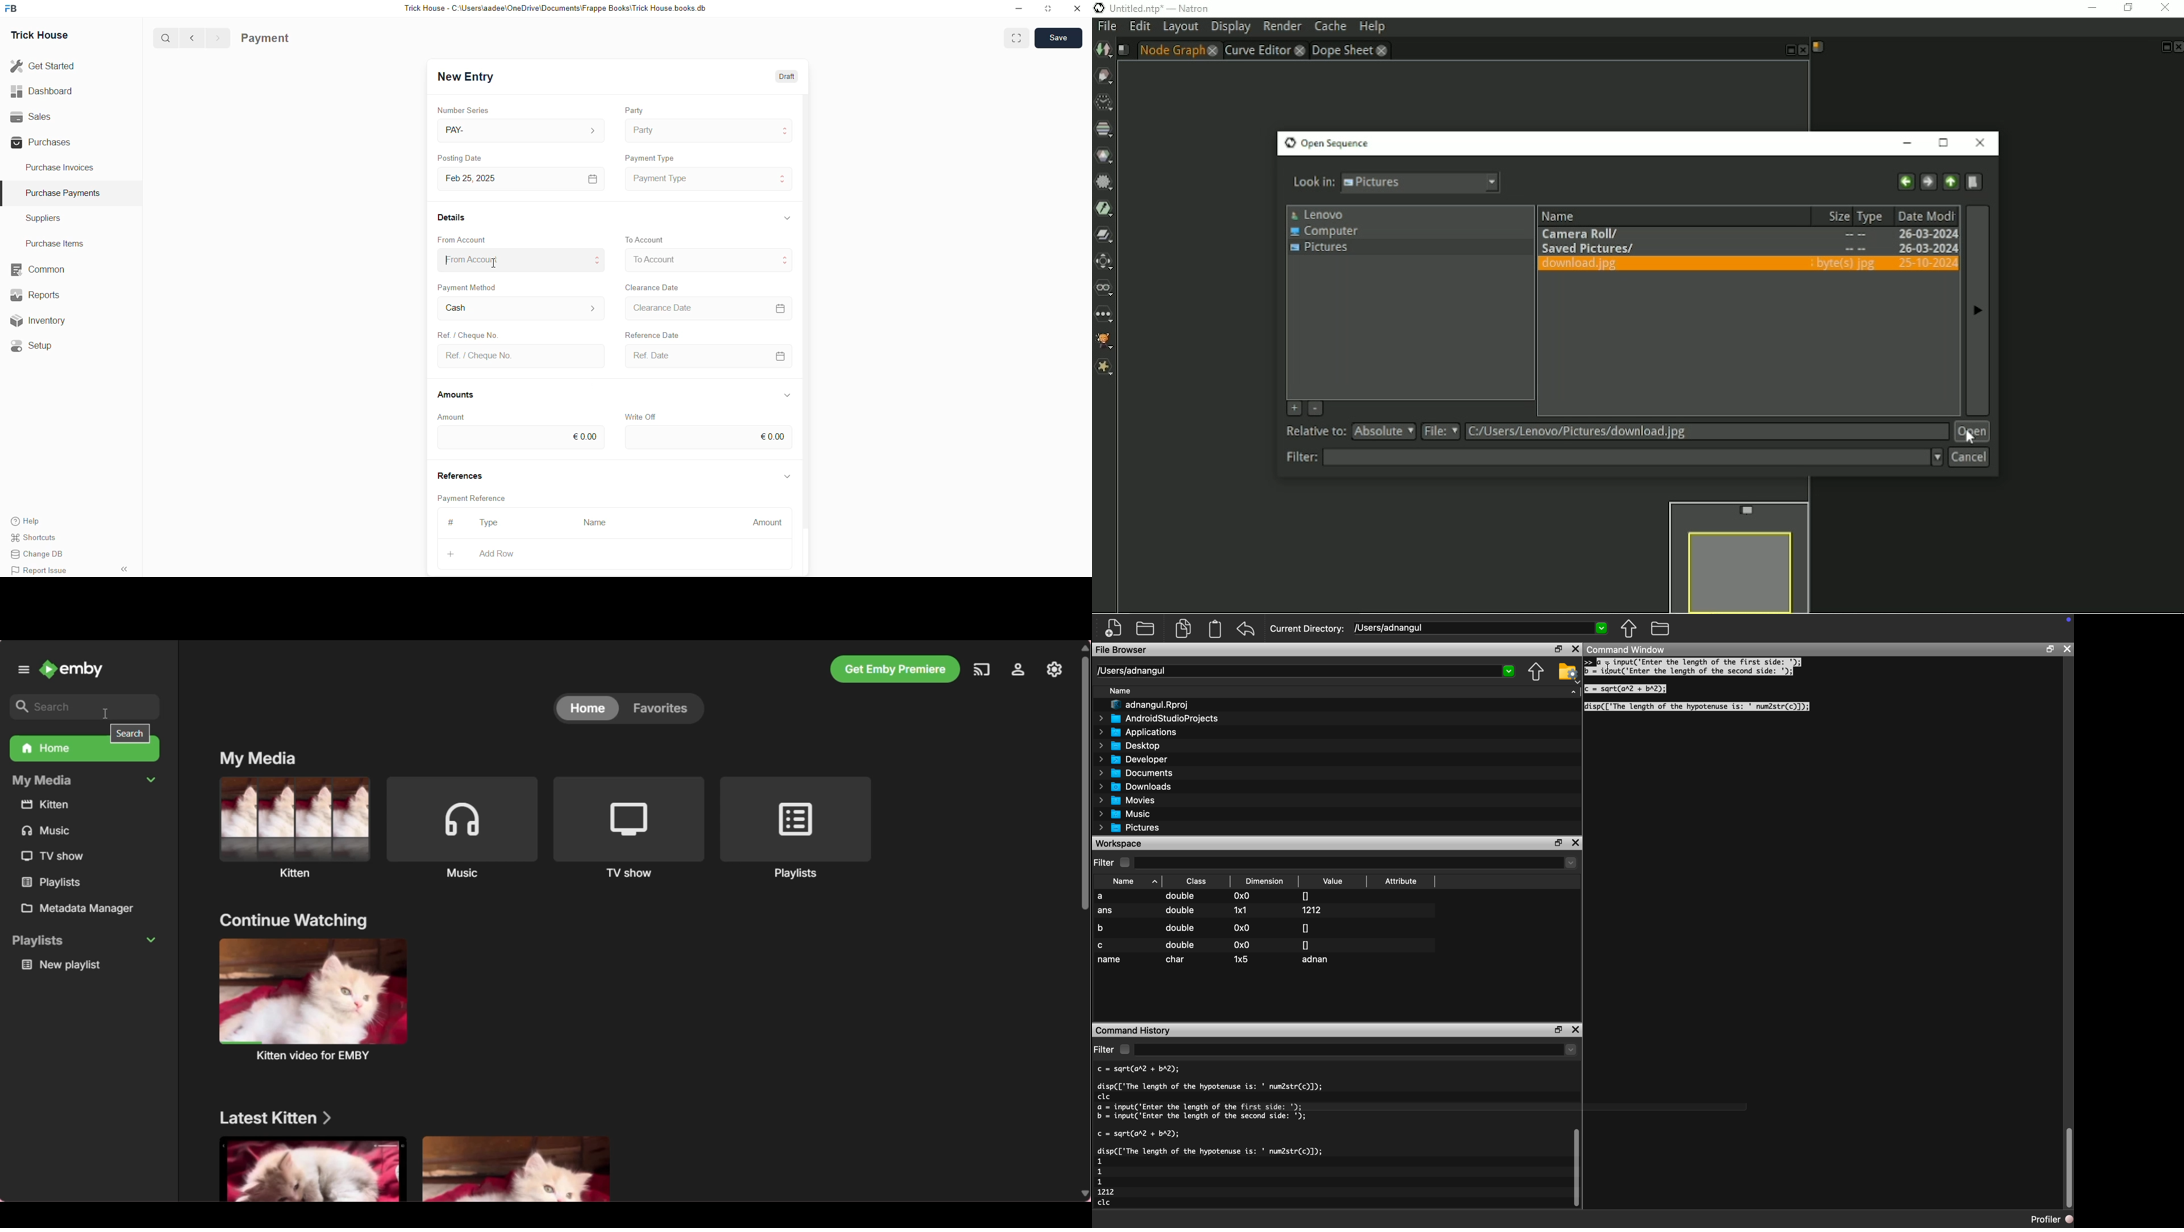 The height and width of the screenshot is (1232, 2184). Describe the element at coordinates (643, 416) in the screenshot. I see `Write Off` at that location.